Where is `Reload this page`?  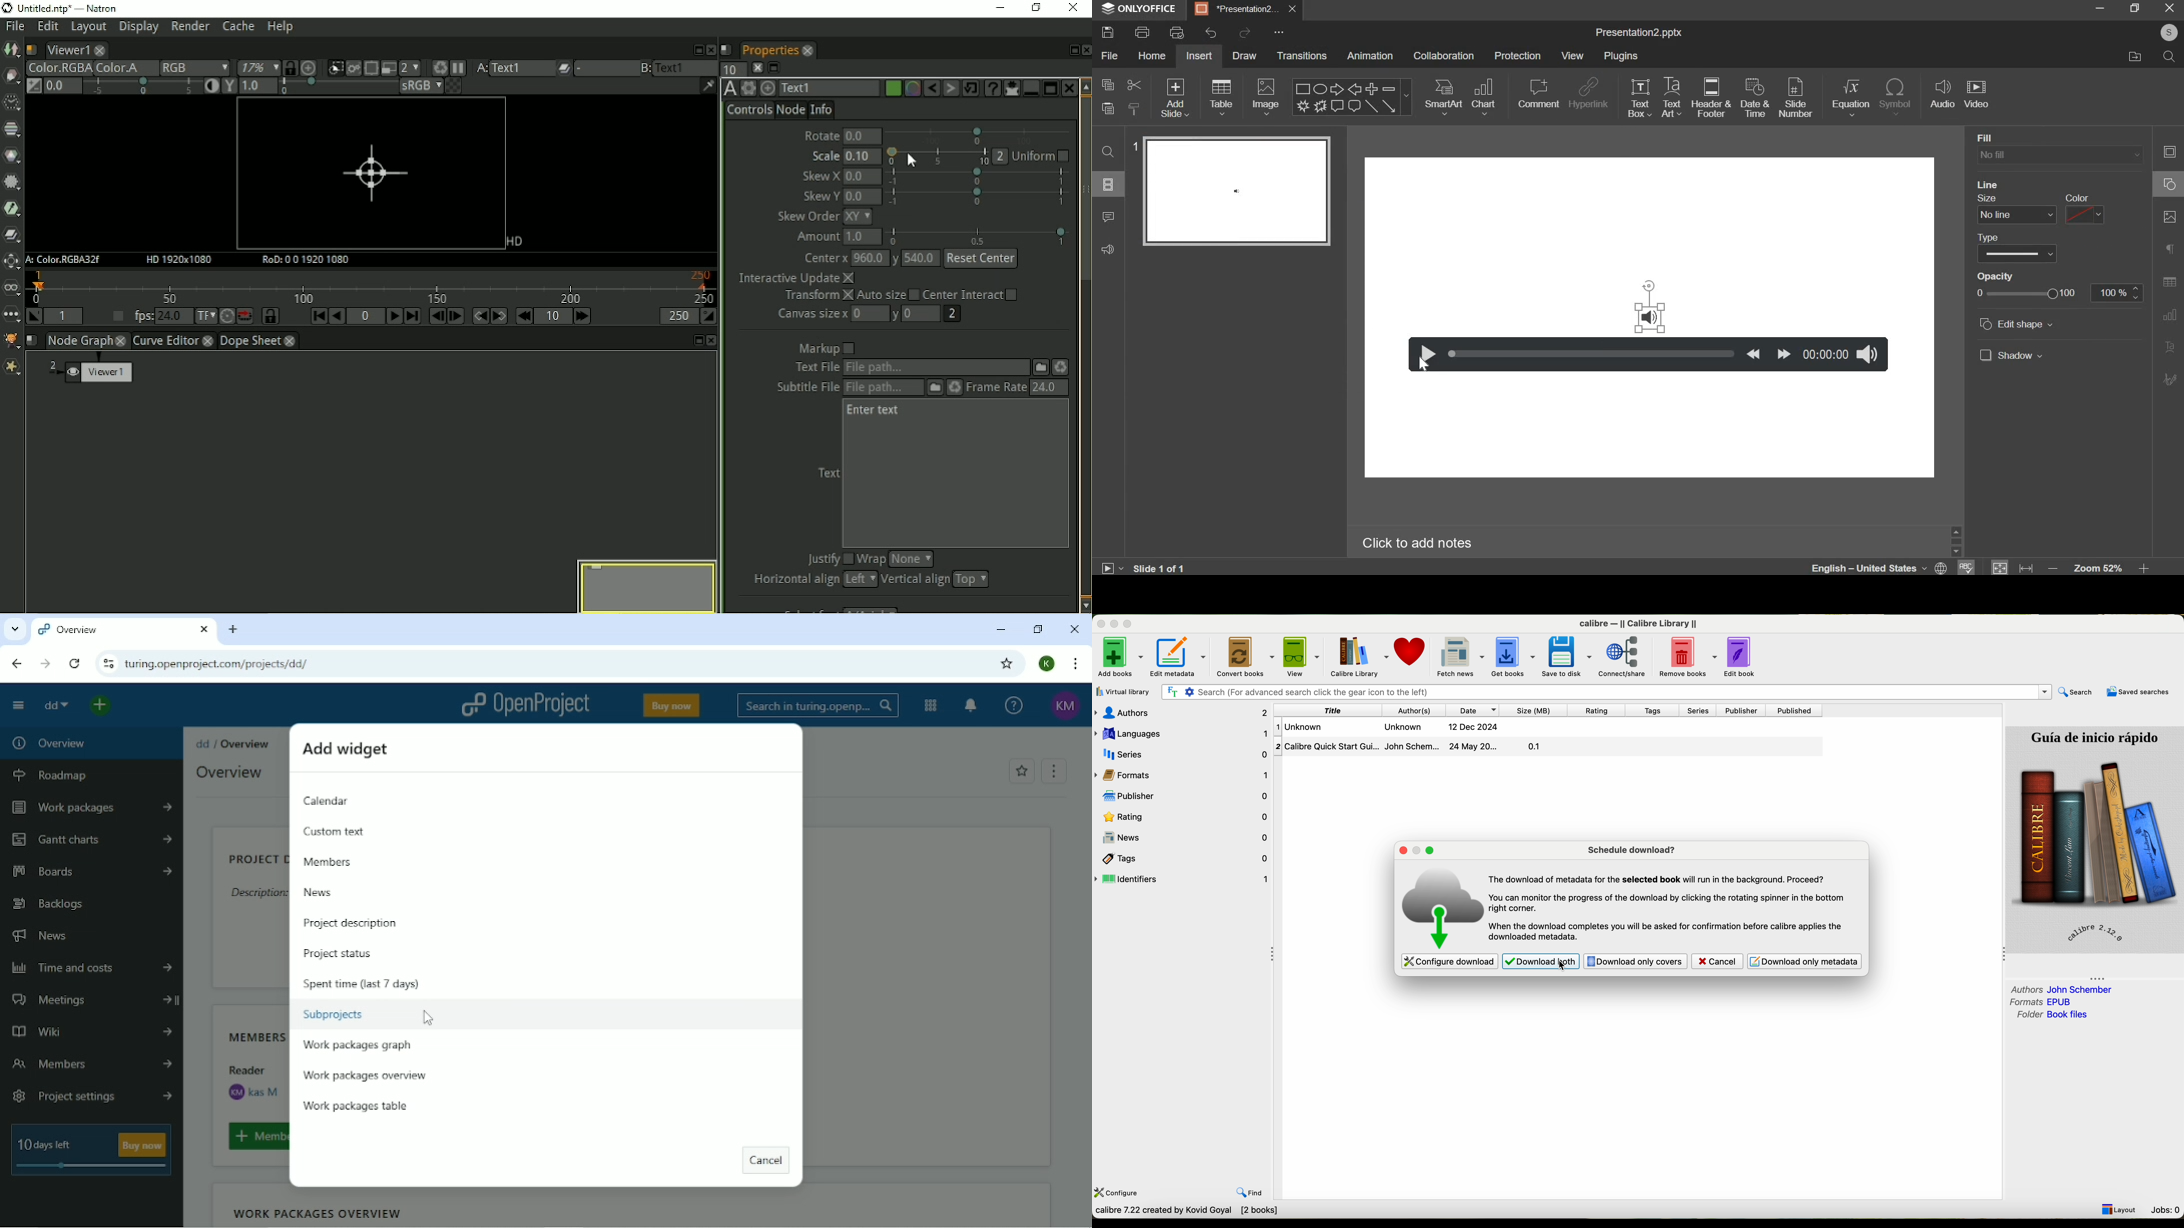 Reload this page is located at coordinates (77, 663).